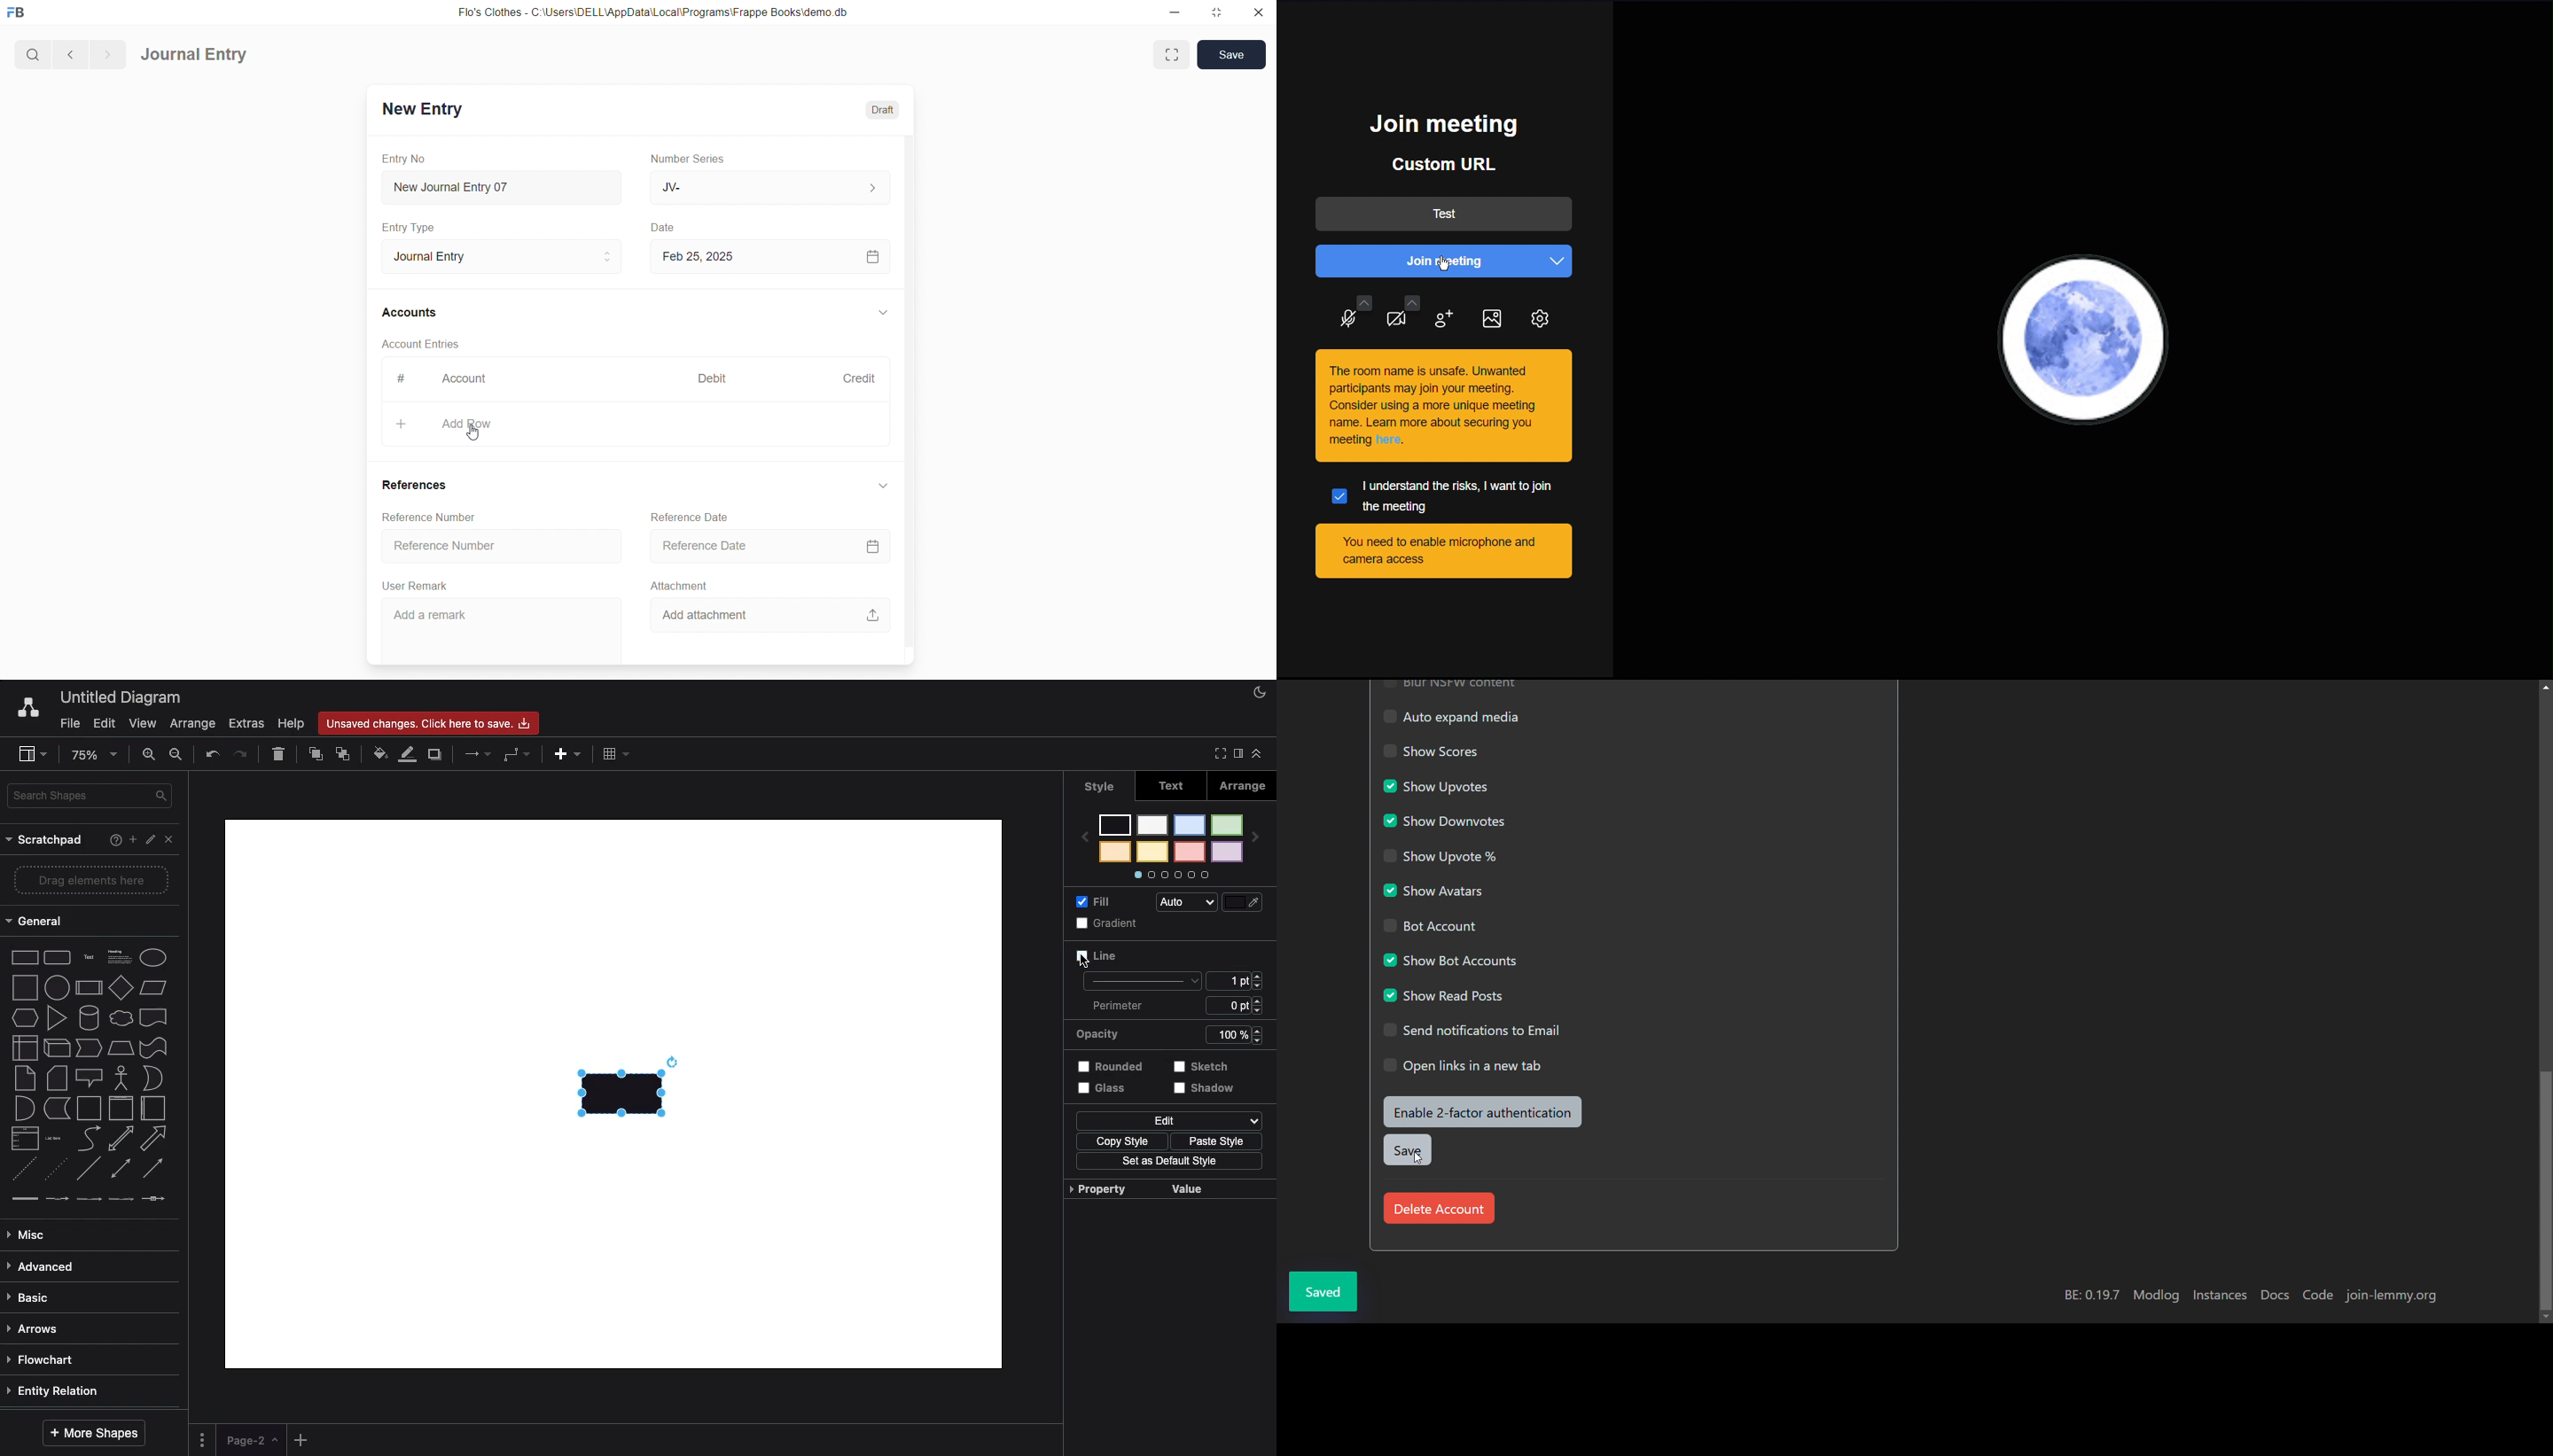 This screenshot has height=1456, width=2576. I want to click on Reference Date, so click(691, 516).